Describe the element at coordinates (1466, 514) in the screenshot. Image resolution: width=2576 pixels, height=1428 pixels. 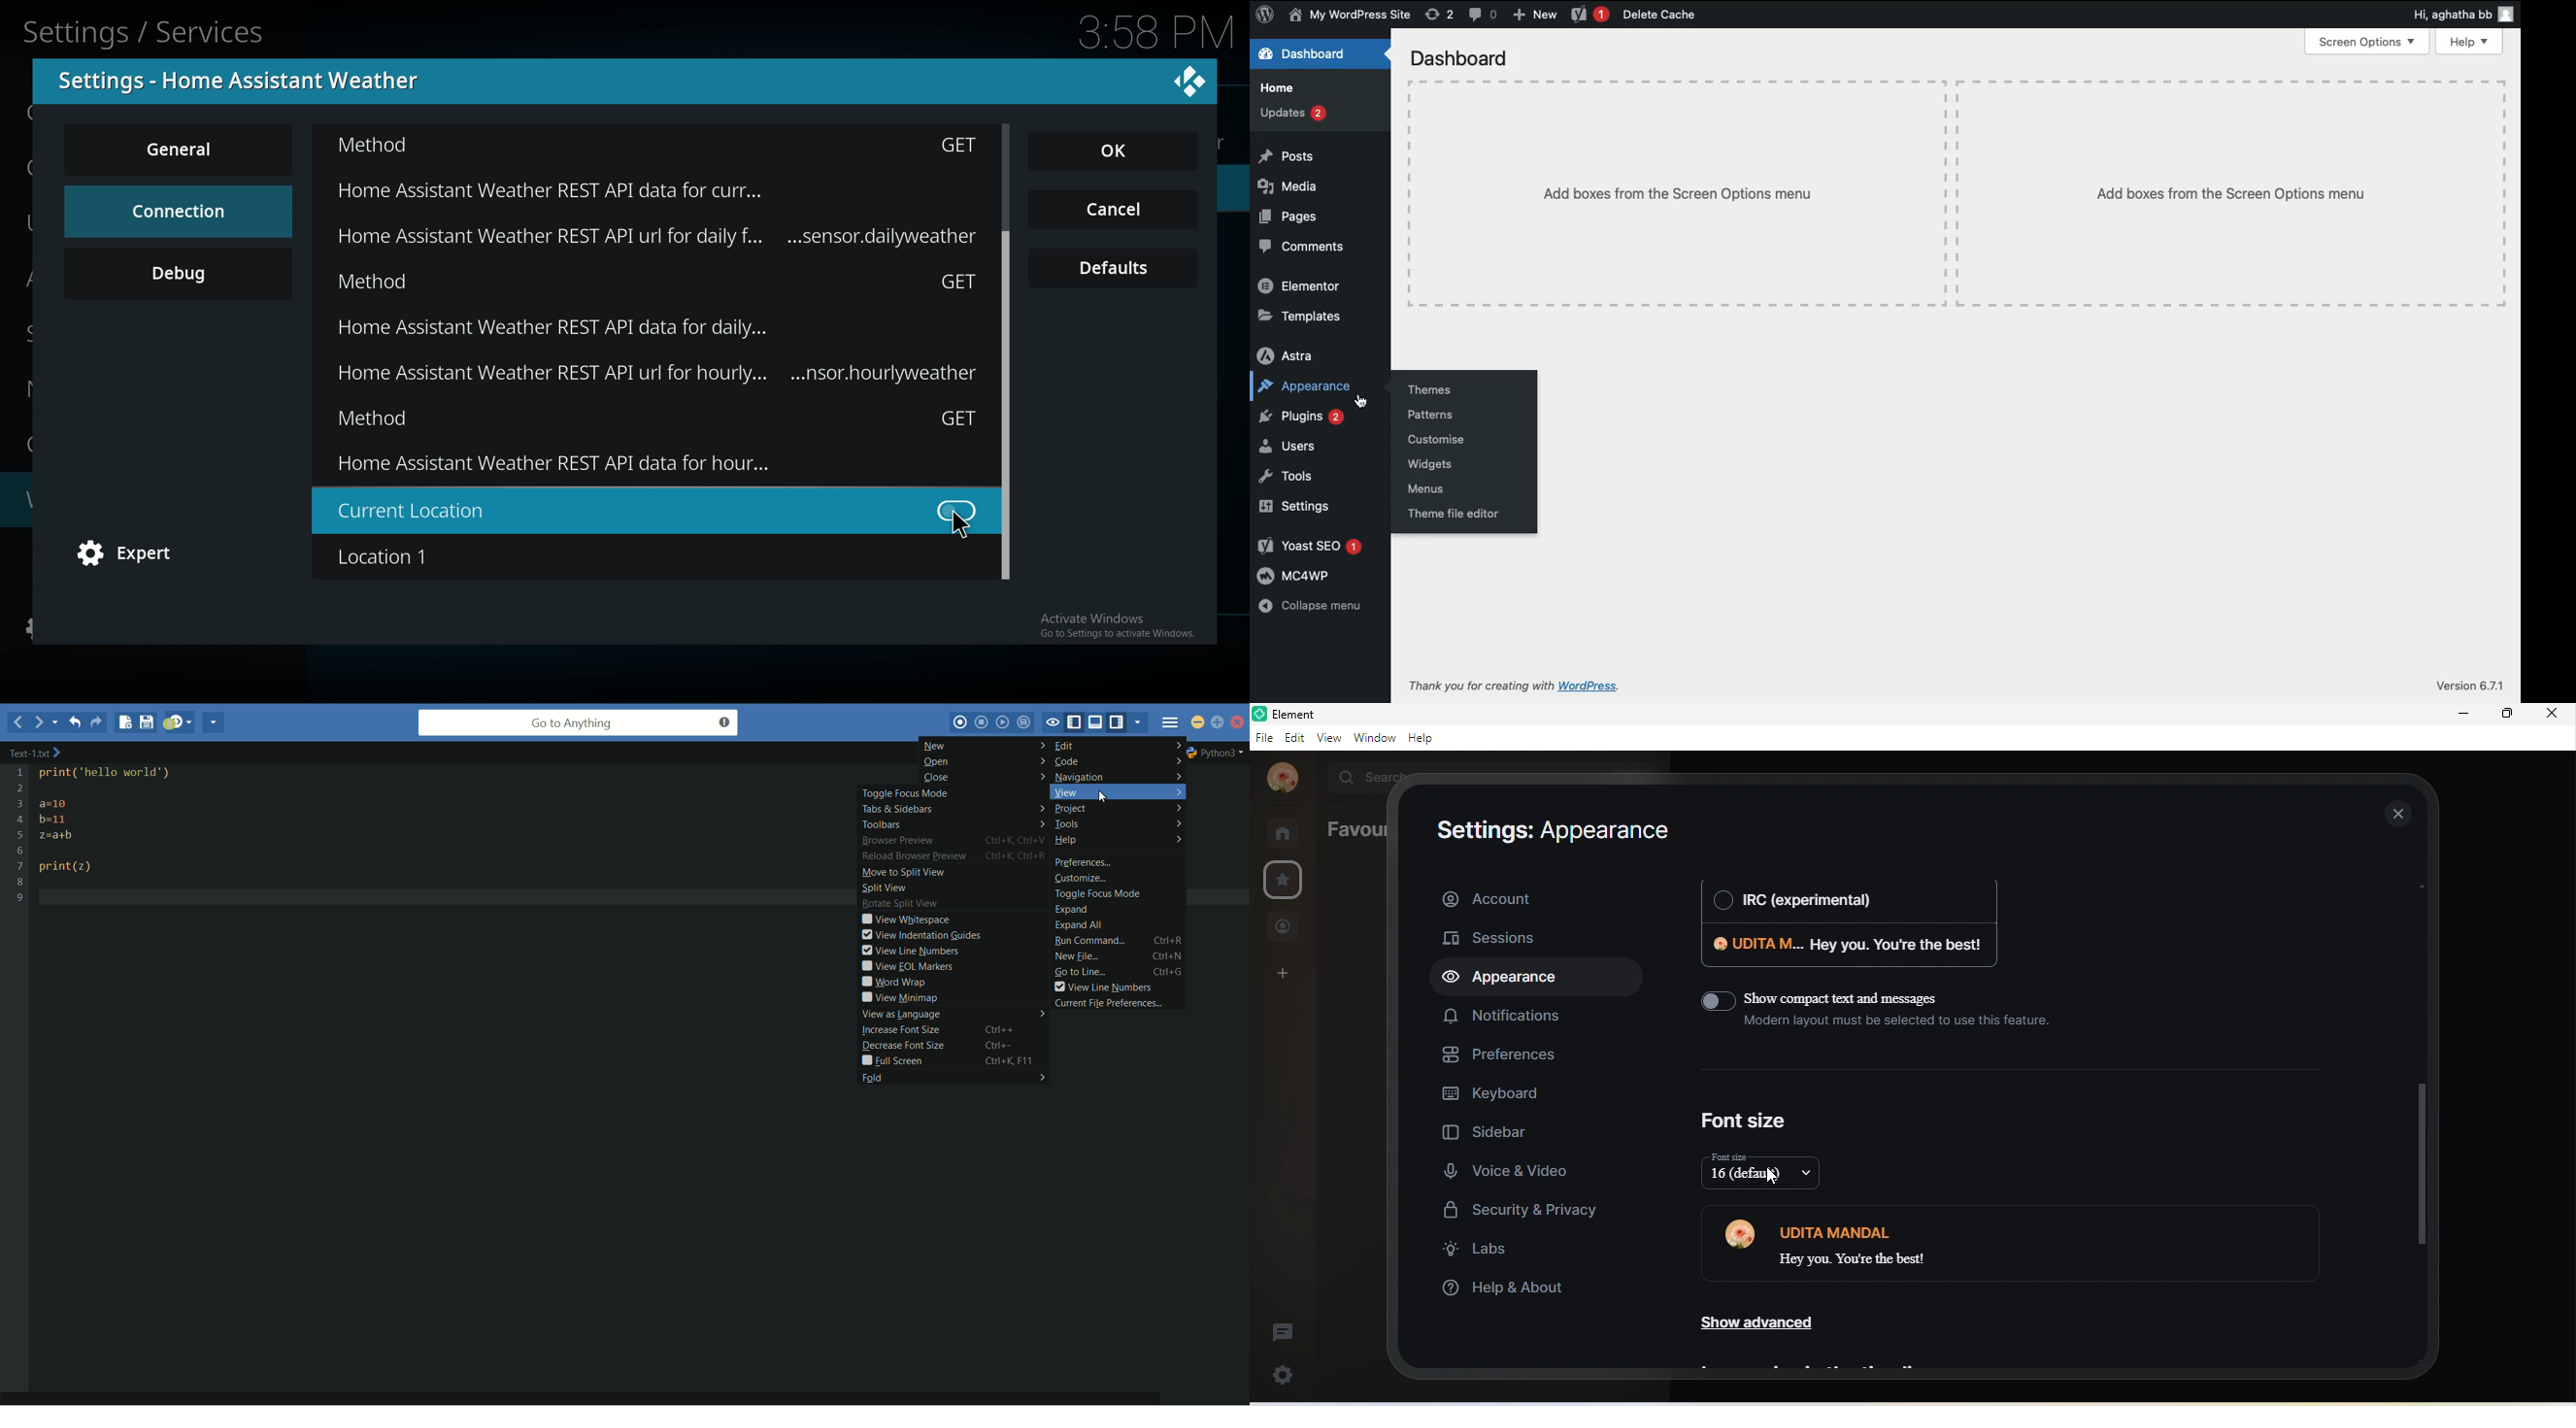
I see `theme file editor` at that location.